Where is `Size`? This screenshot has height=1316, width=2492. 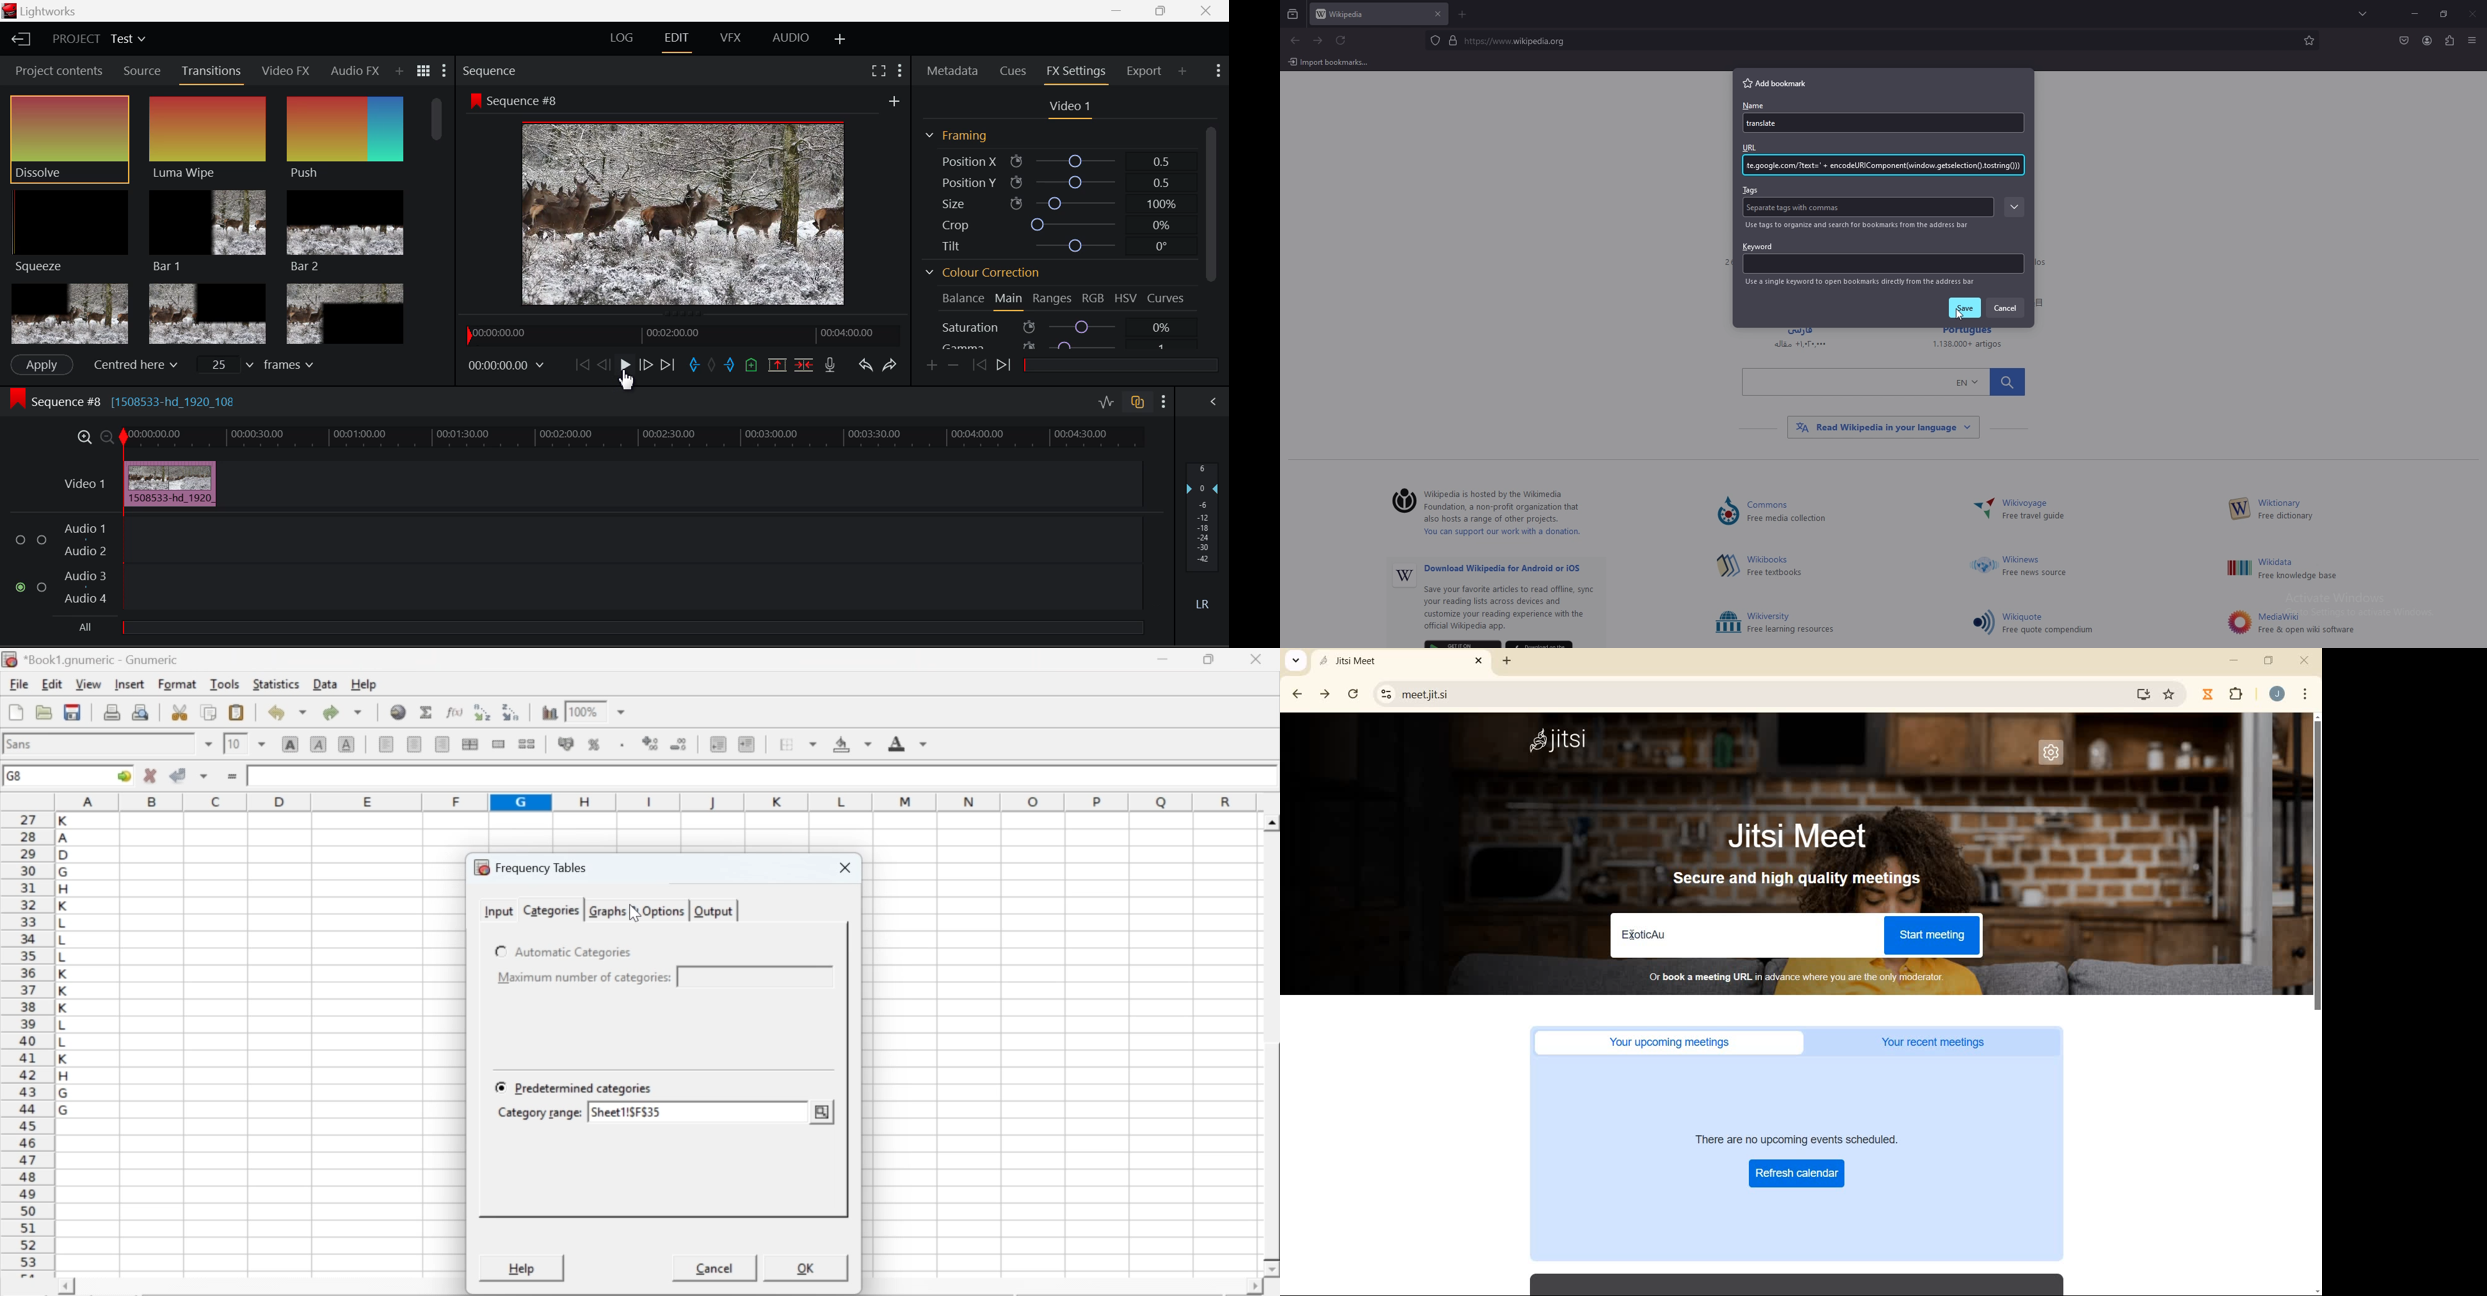
Size is located at coordinates (1056, 203).